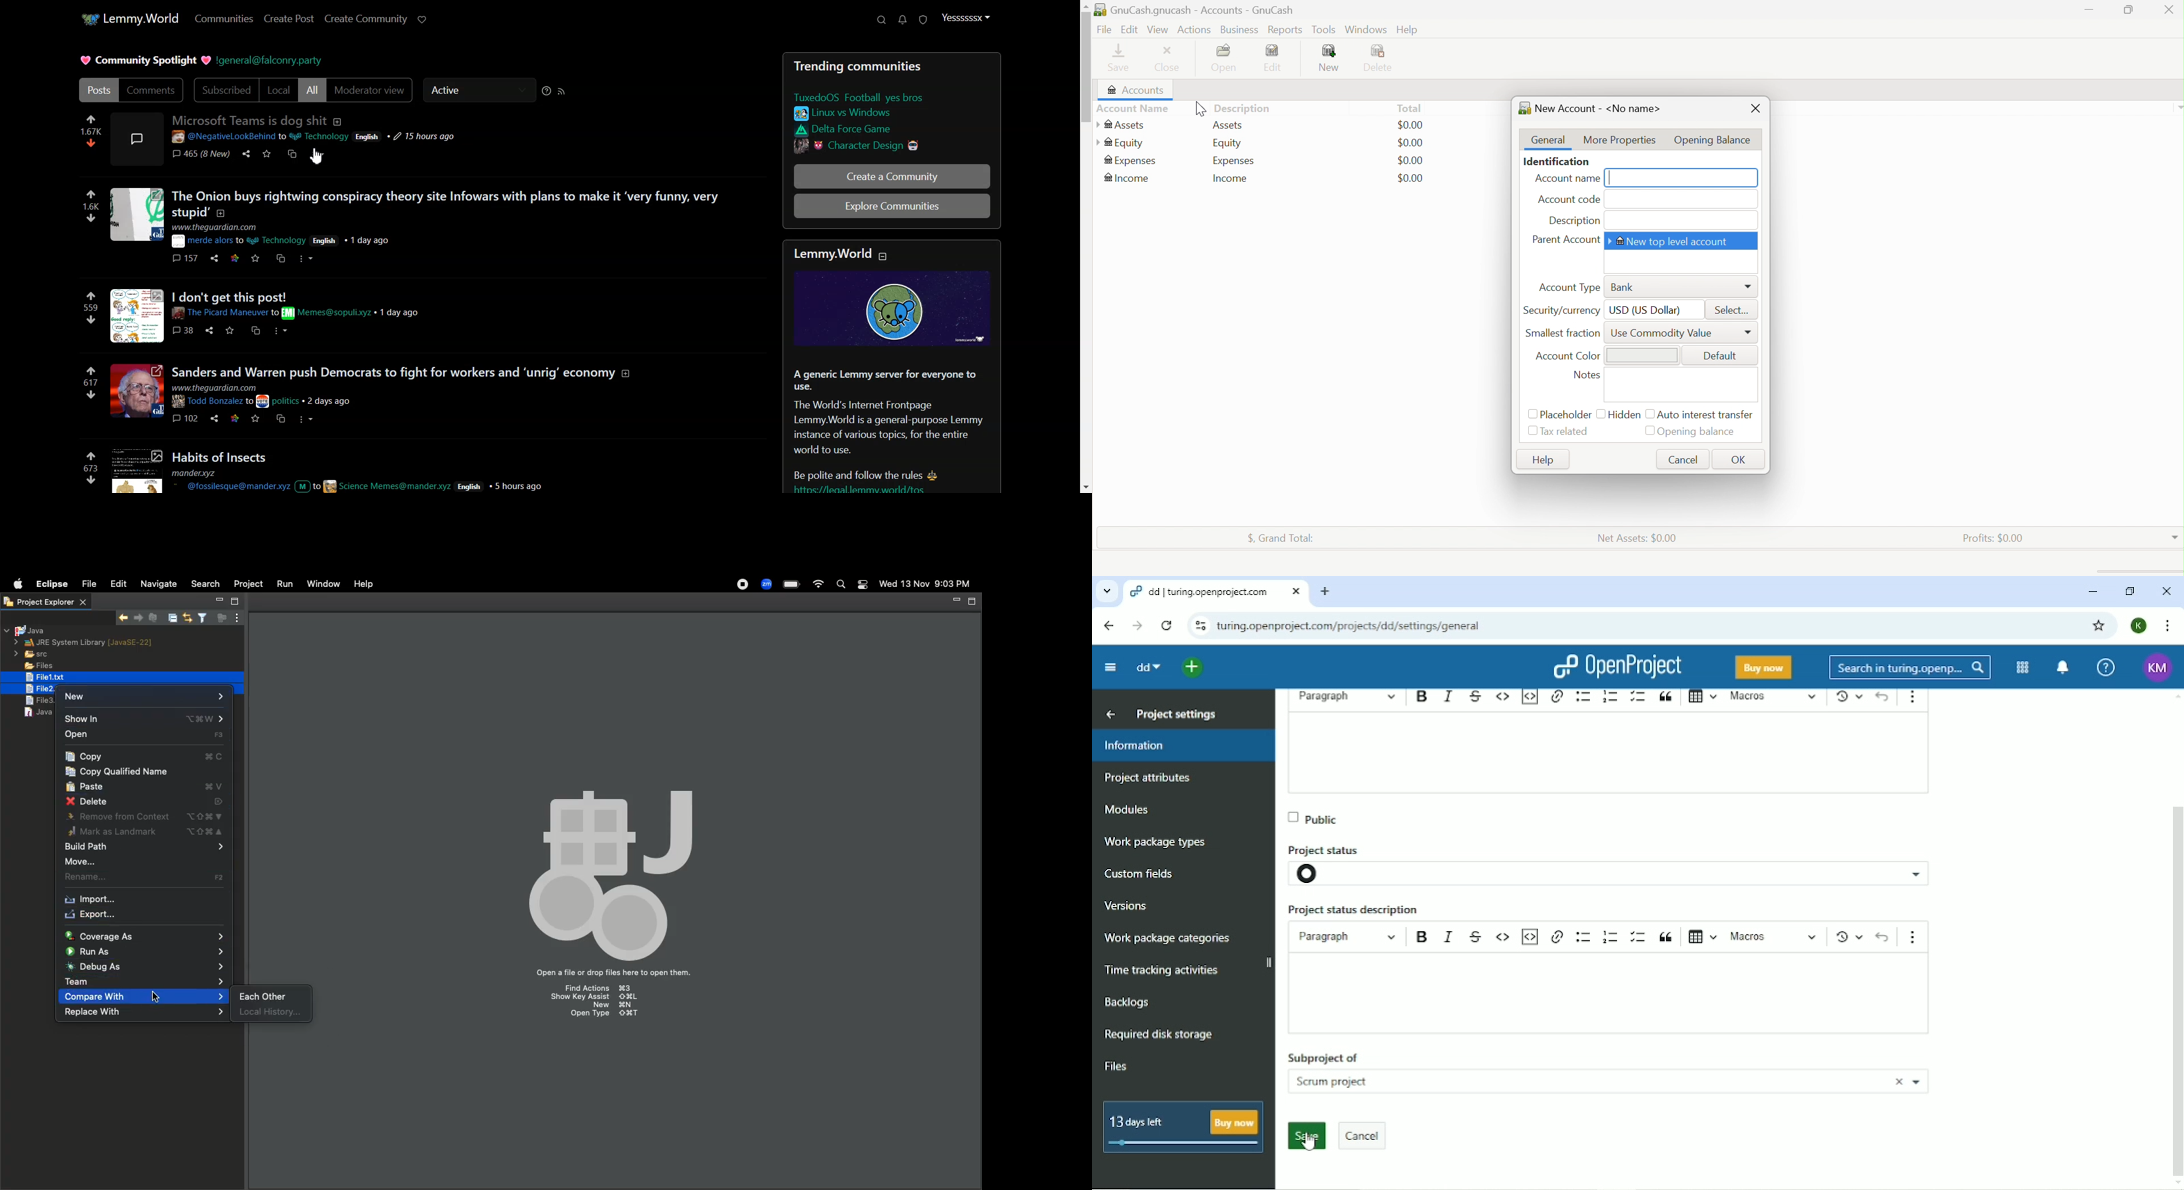  I want to click on Paste, so click(145, 786).